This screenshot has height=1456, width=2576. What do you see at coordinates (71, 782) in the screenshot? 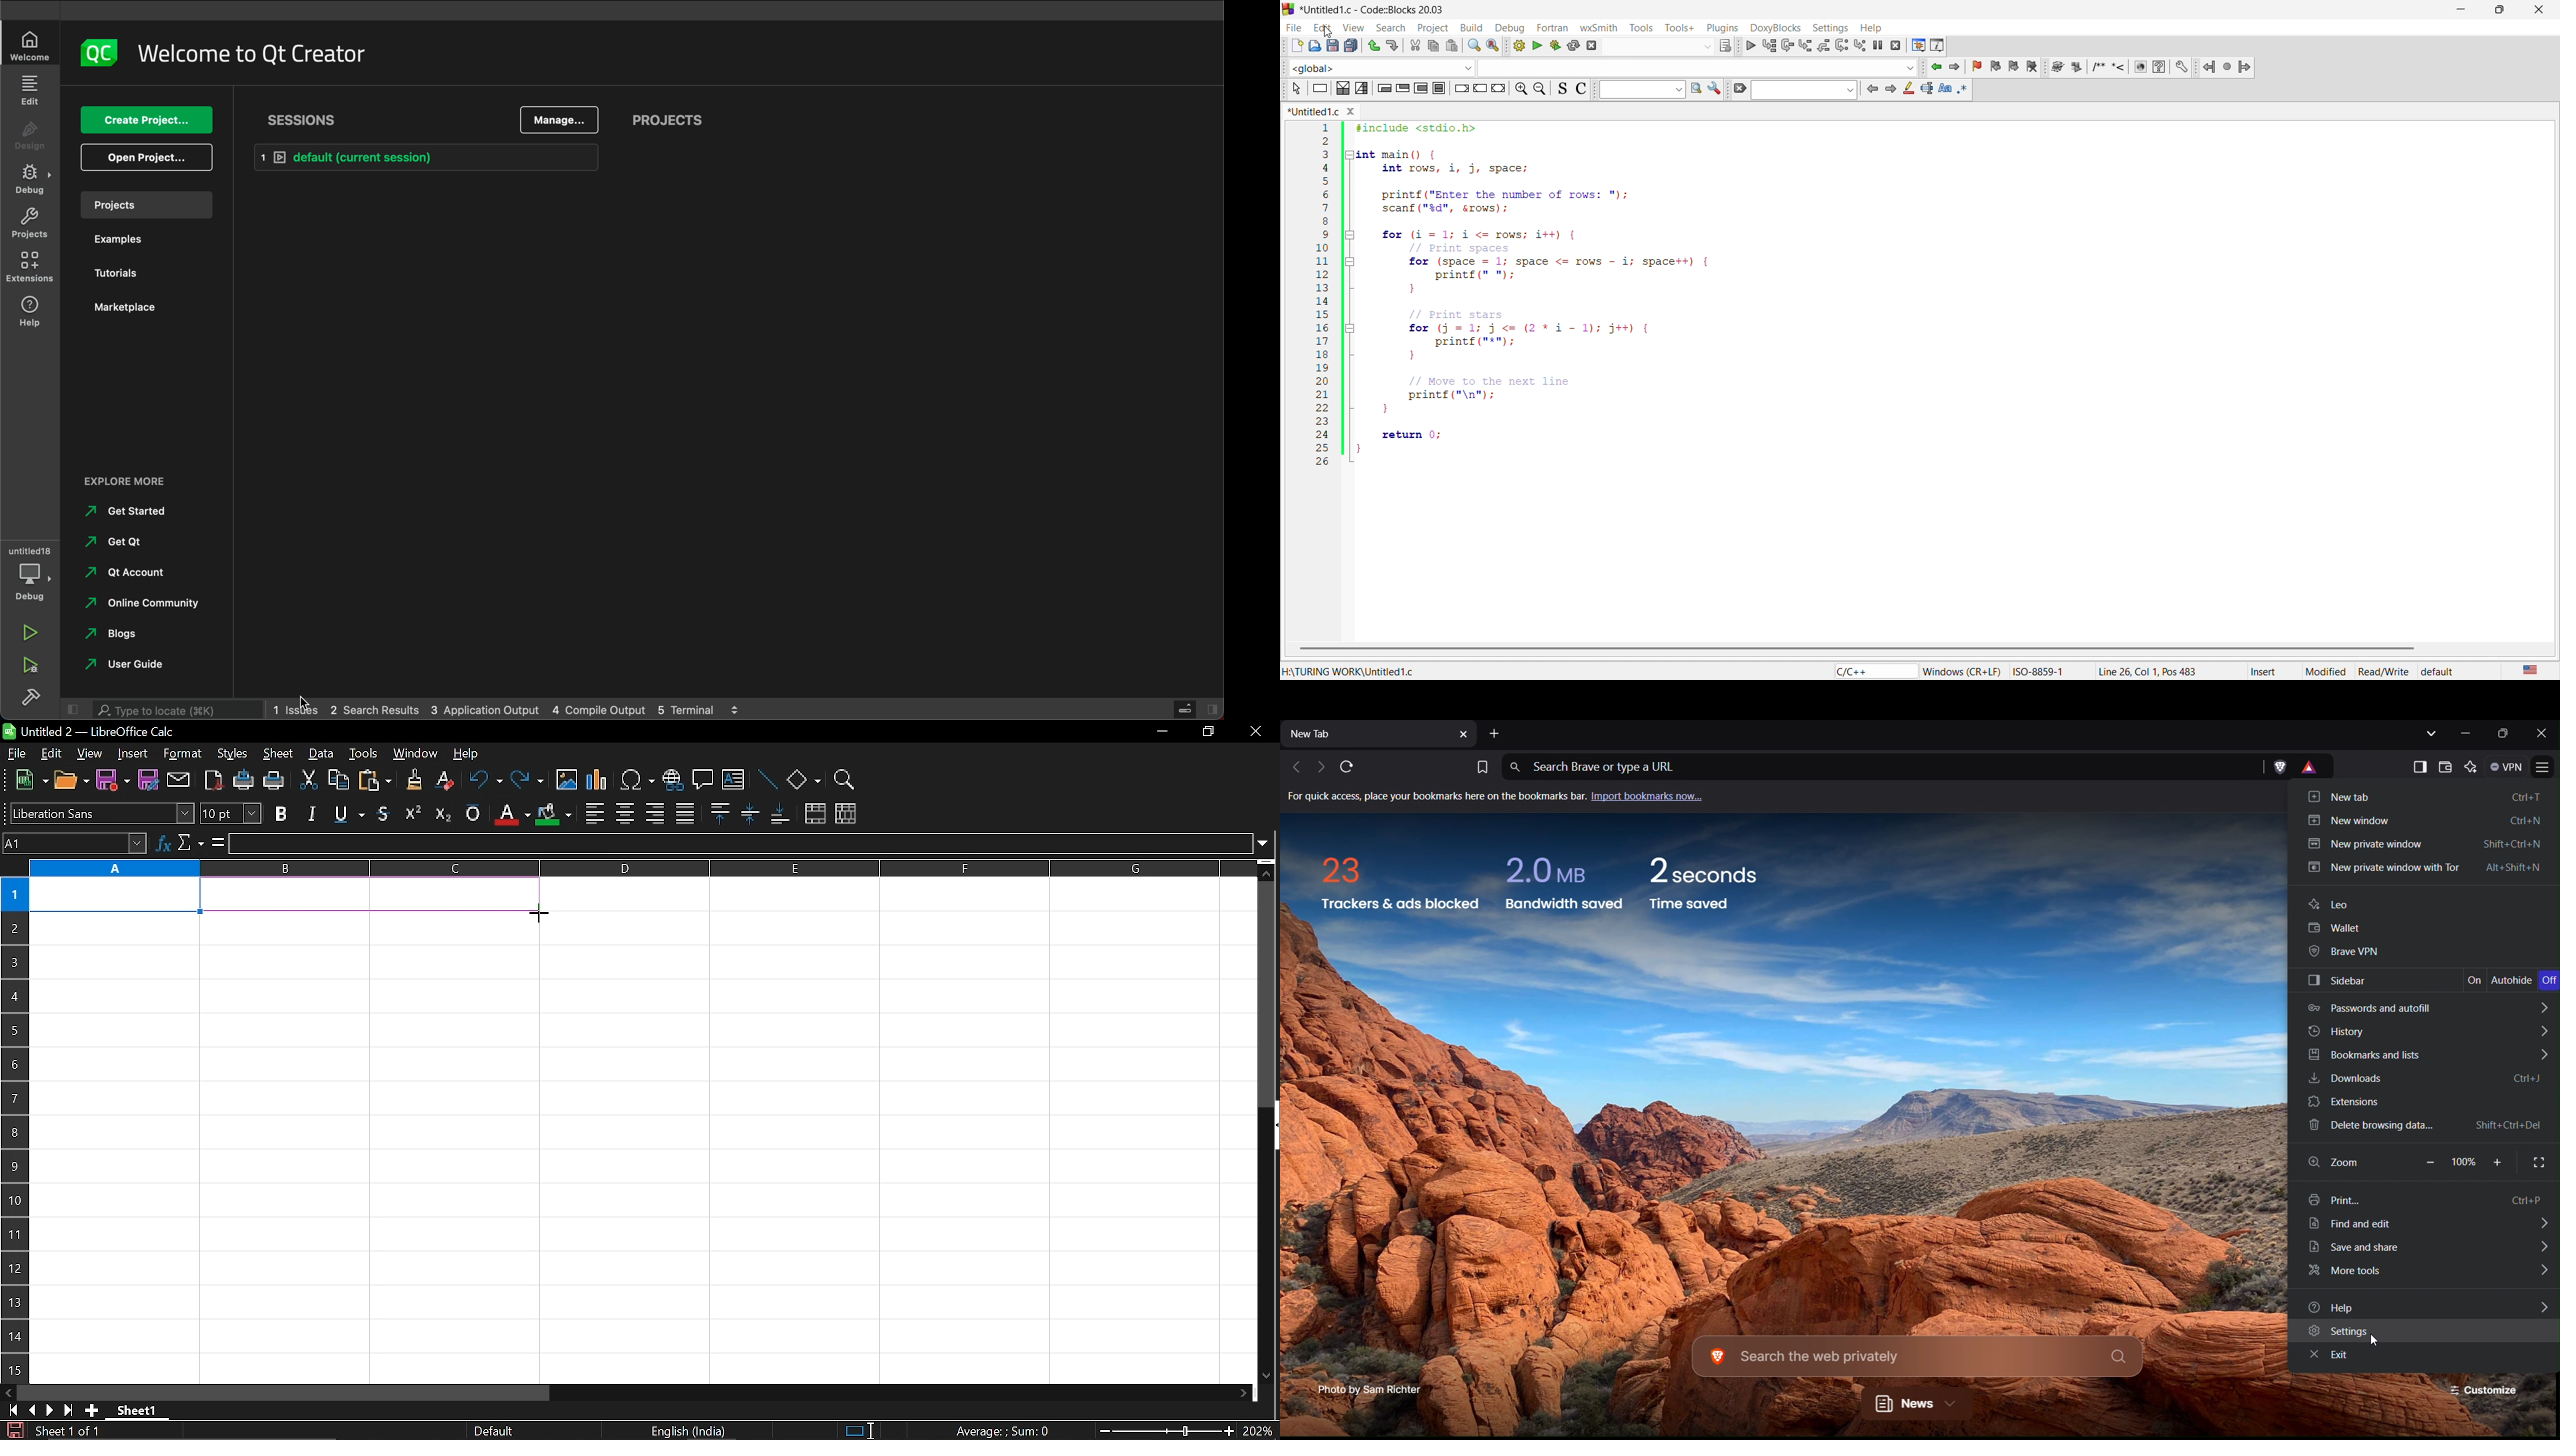
I see `open` at bounding box center [71, 782].